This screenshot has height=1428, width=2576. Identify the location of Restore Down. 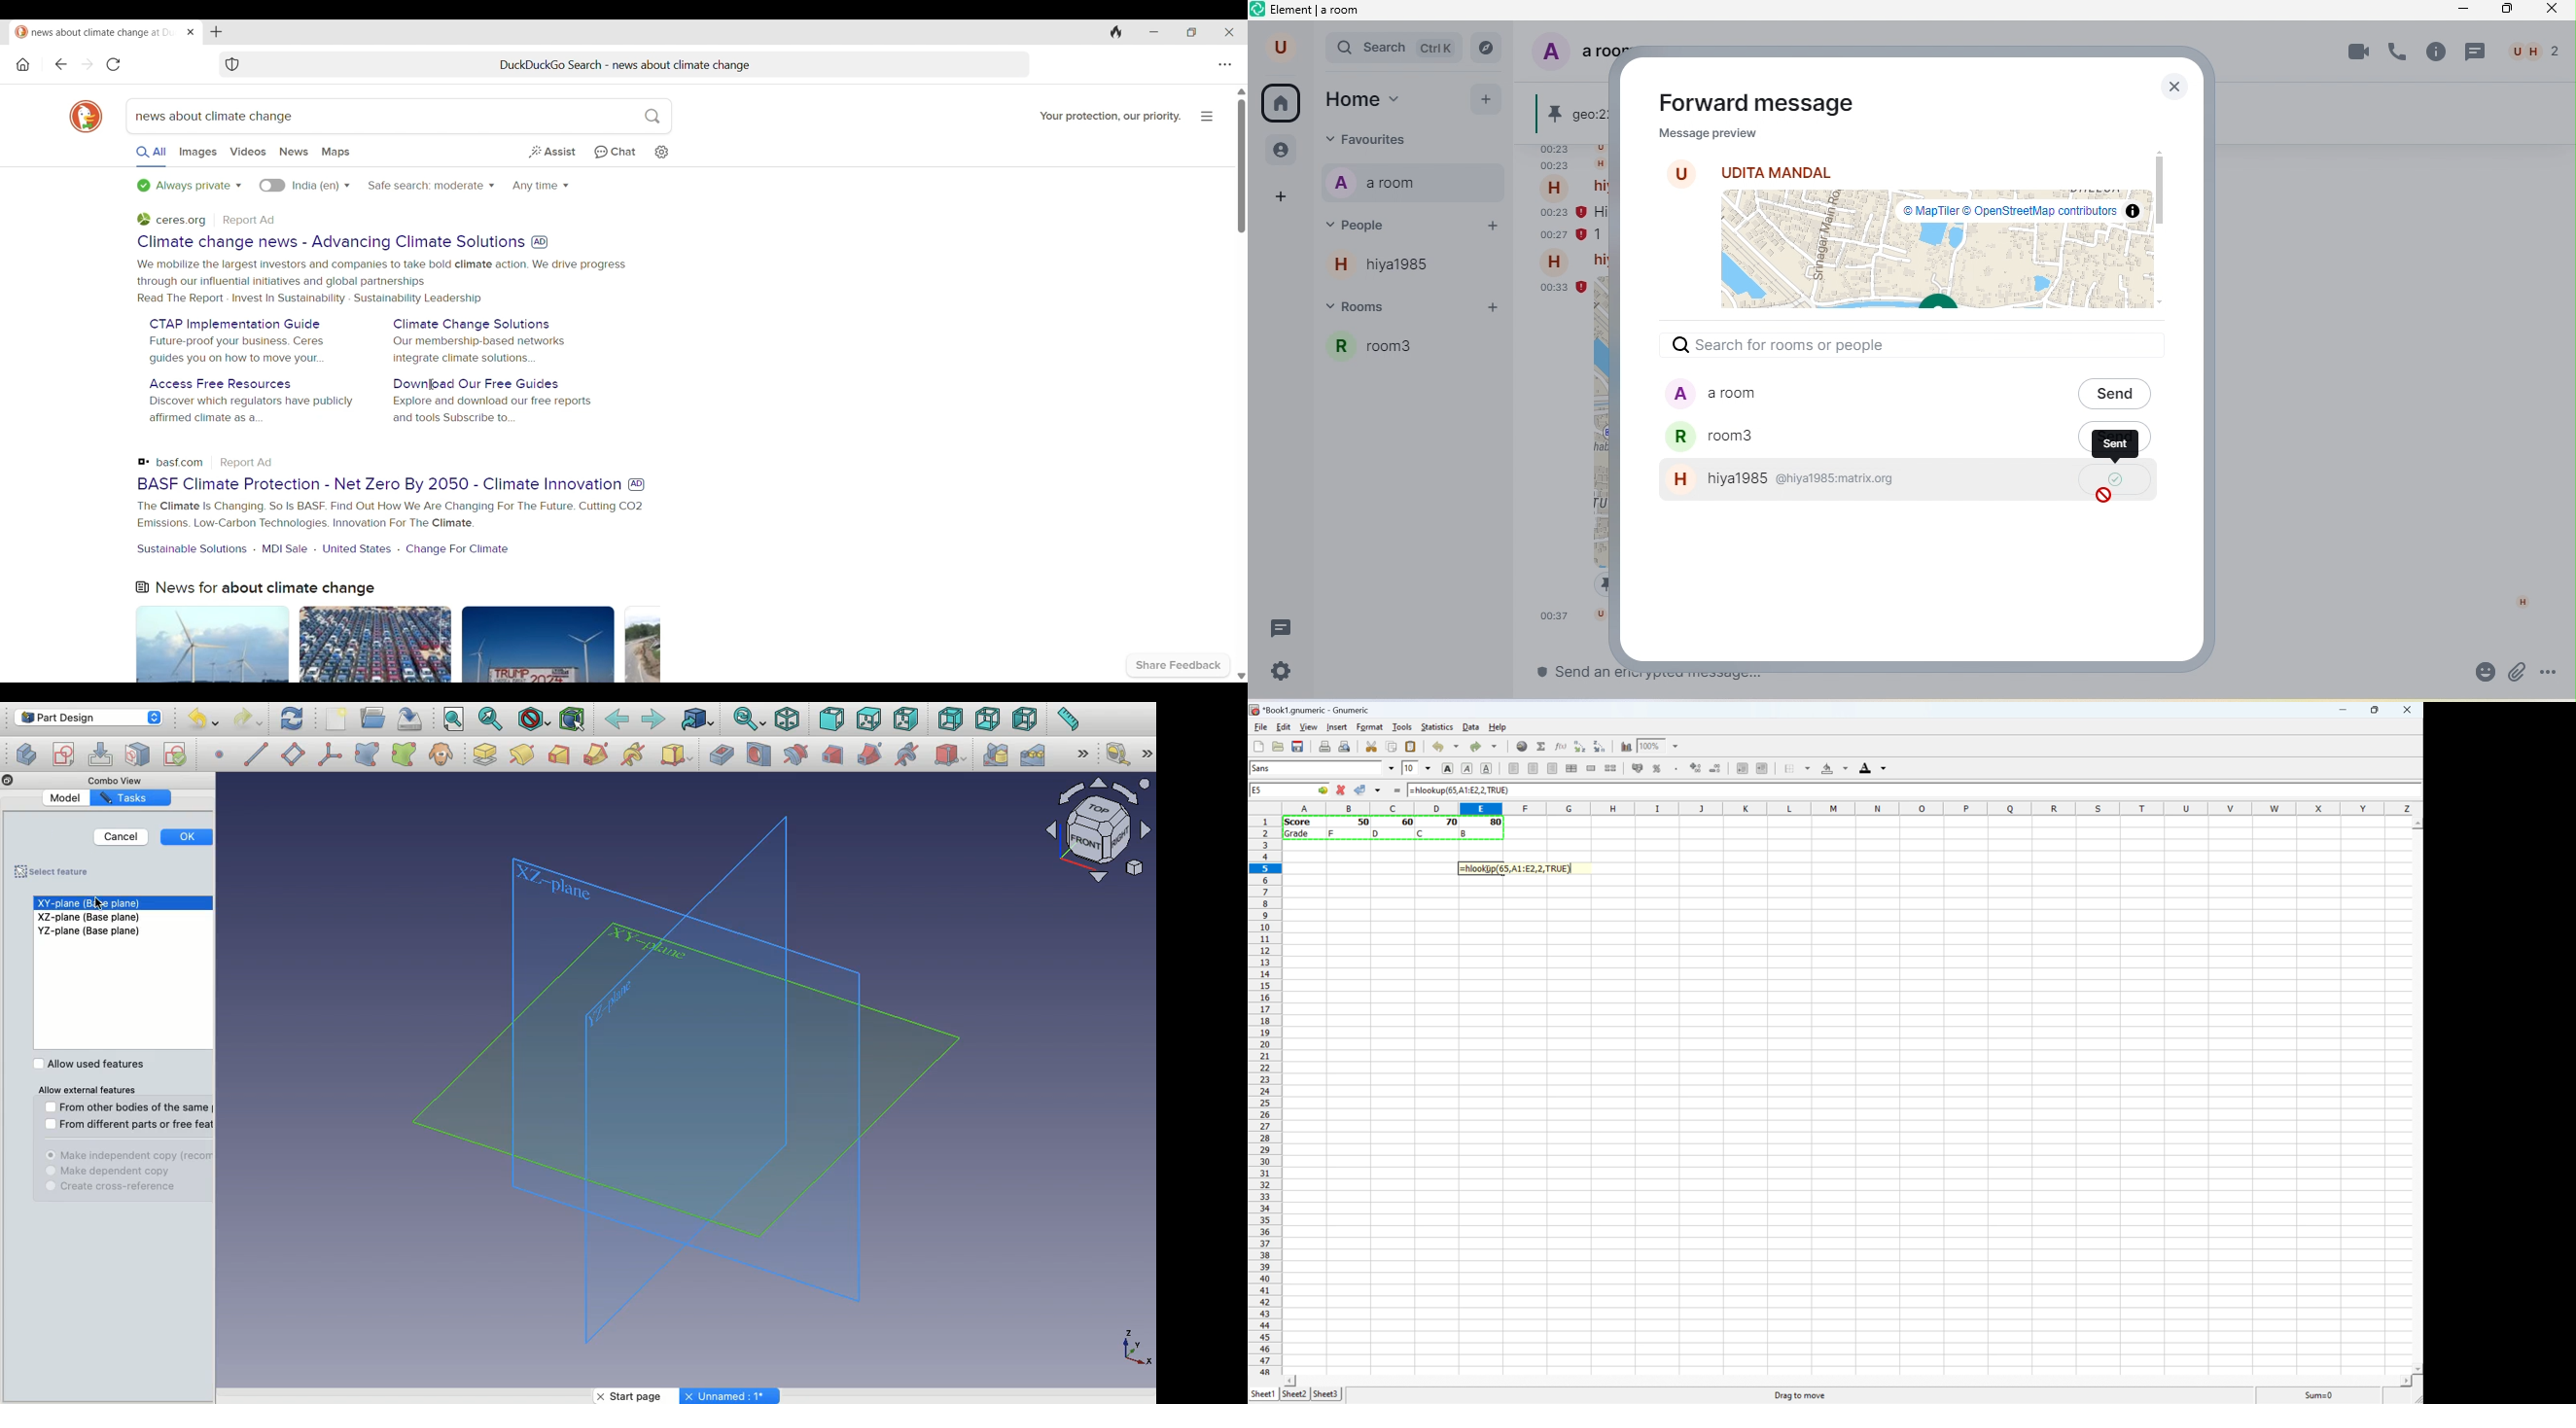
(2376, 711).